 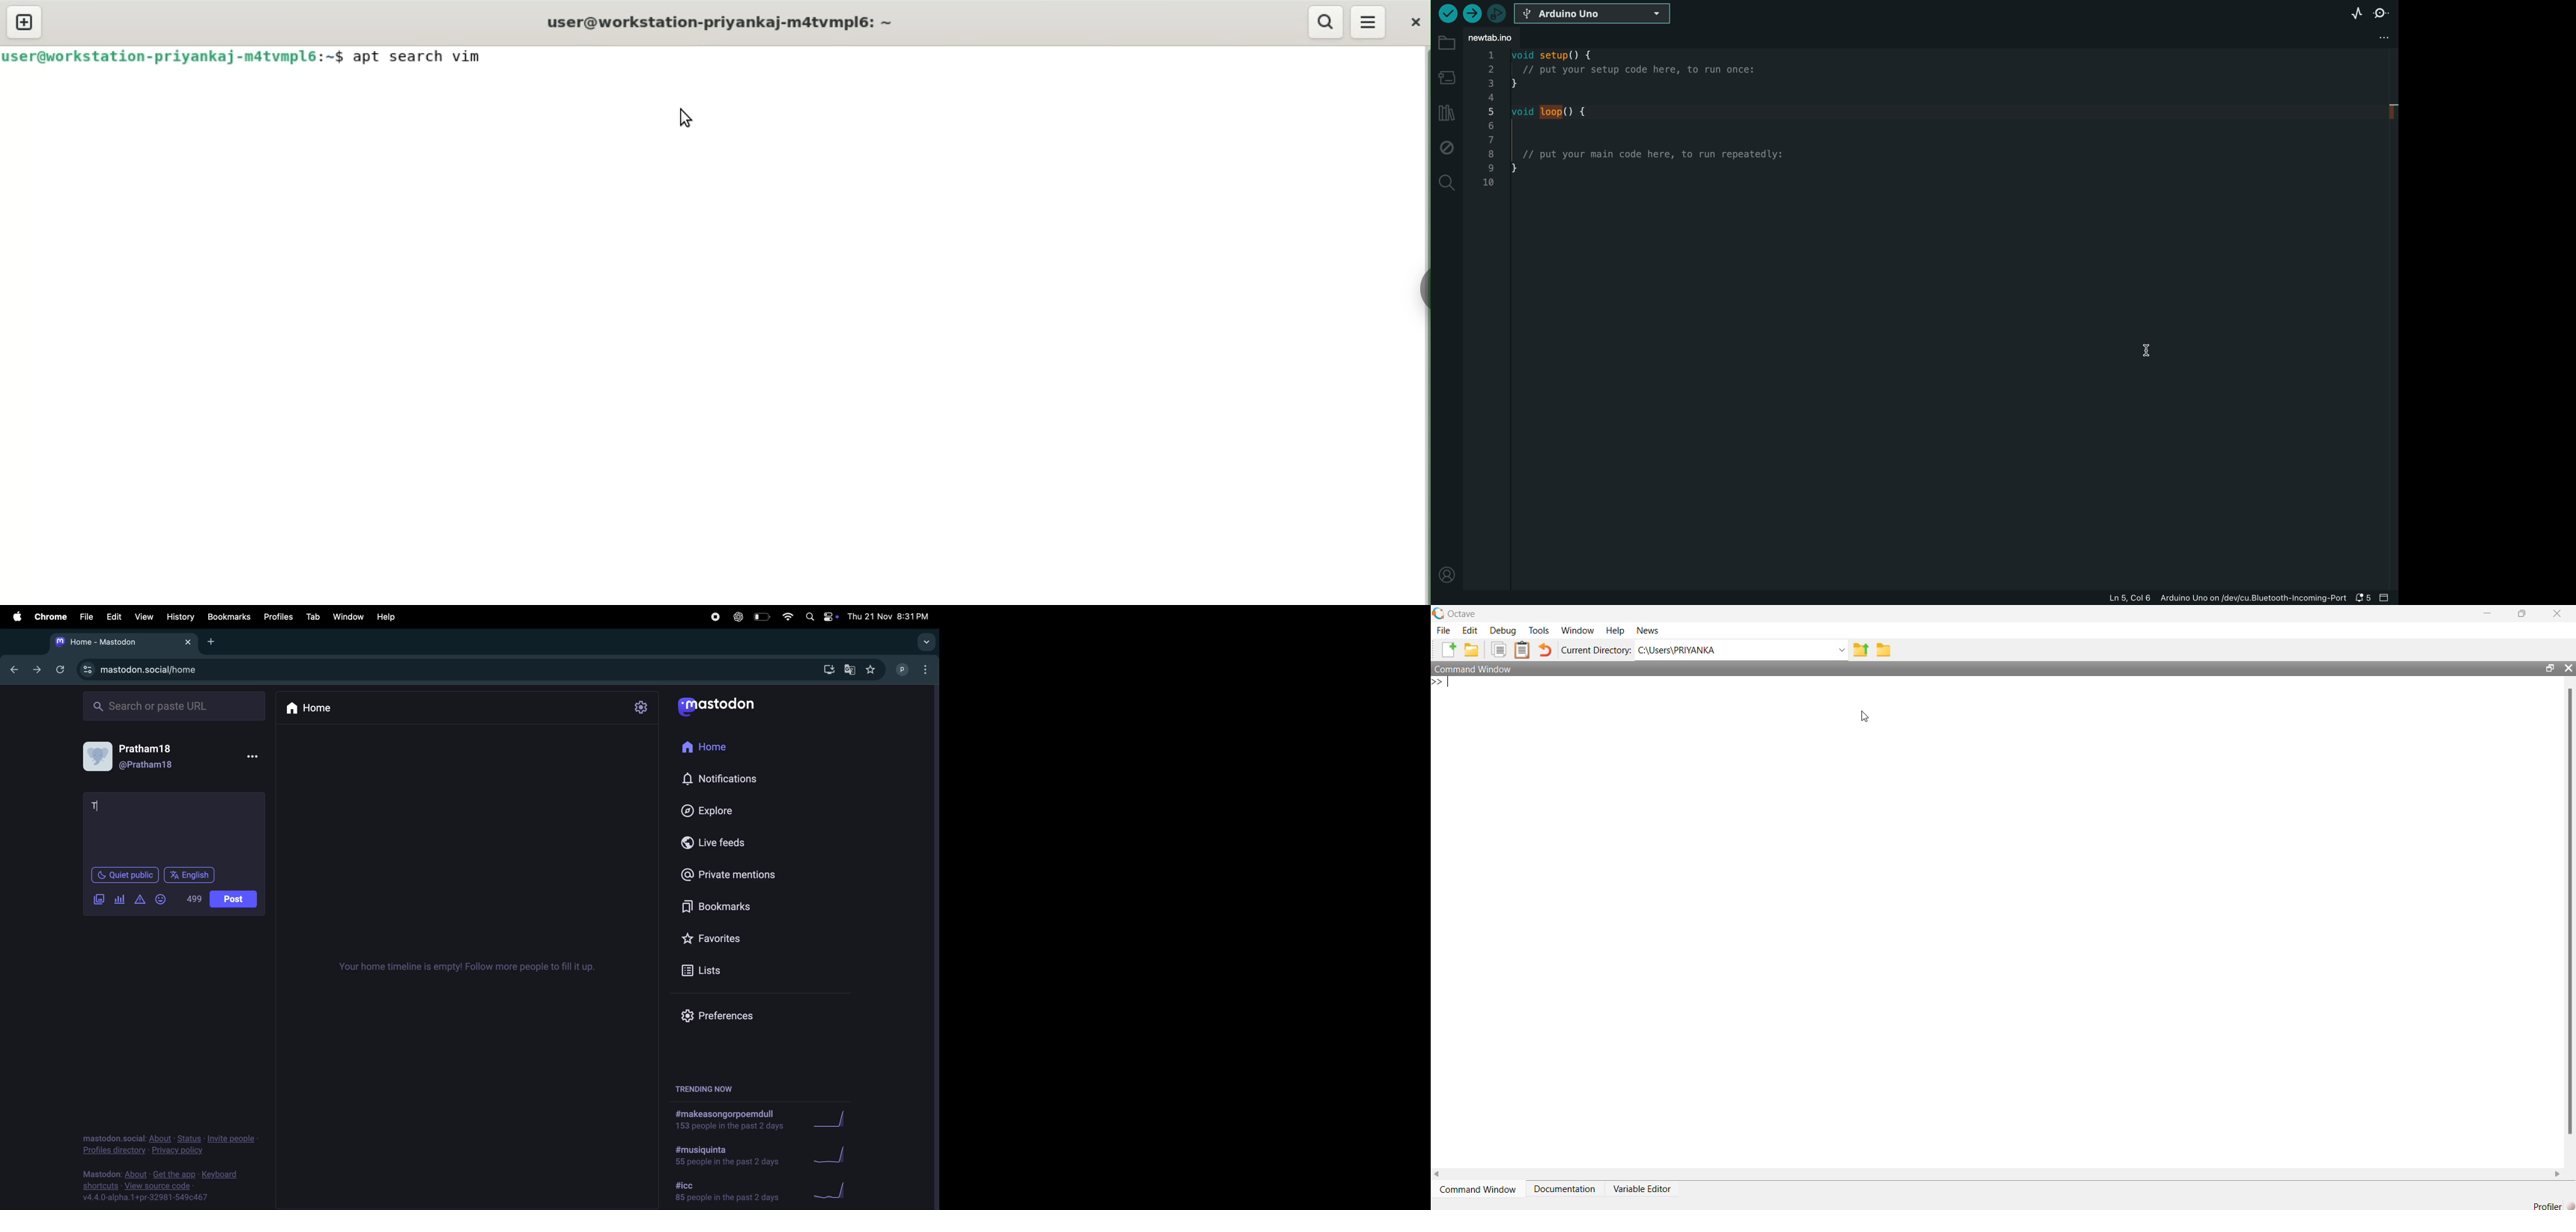 What do you see at coordinates (187, 642) in the screenshot?
I see `close` at bounding box center [187, 642].